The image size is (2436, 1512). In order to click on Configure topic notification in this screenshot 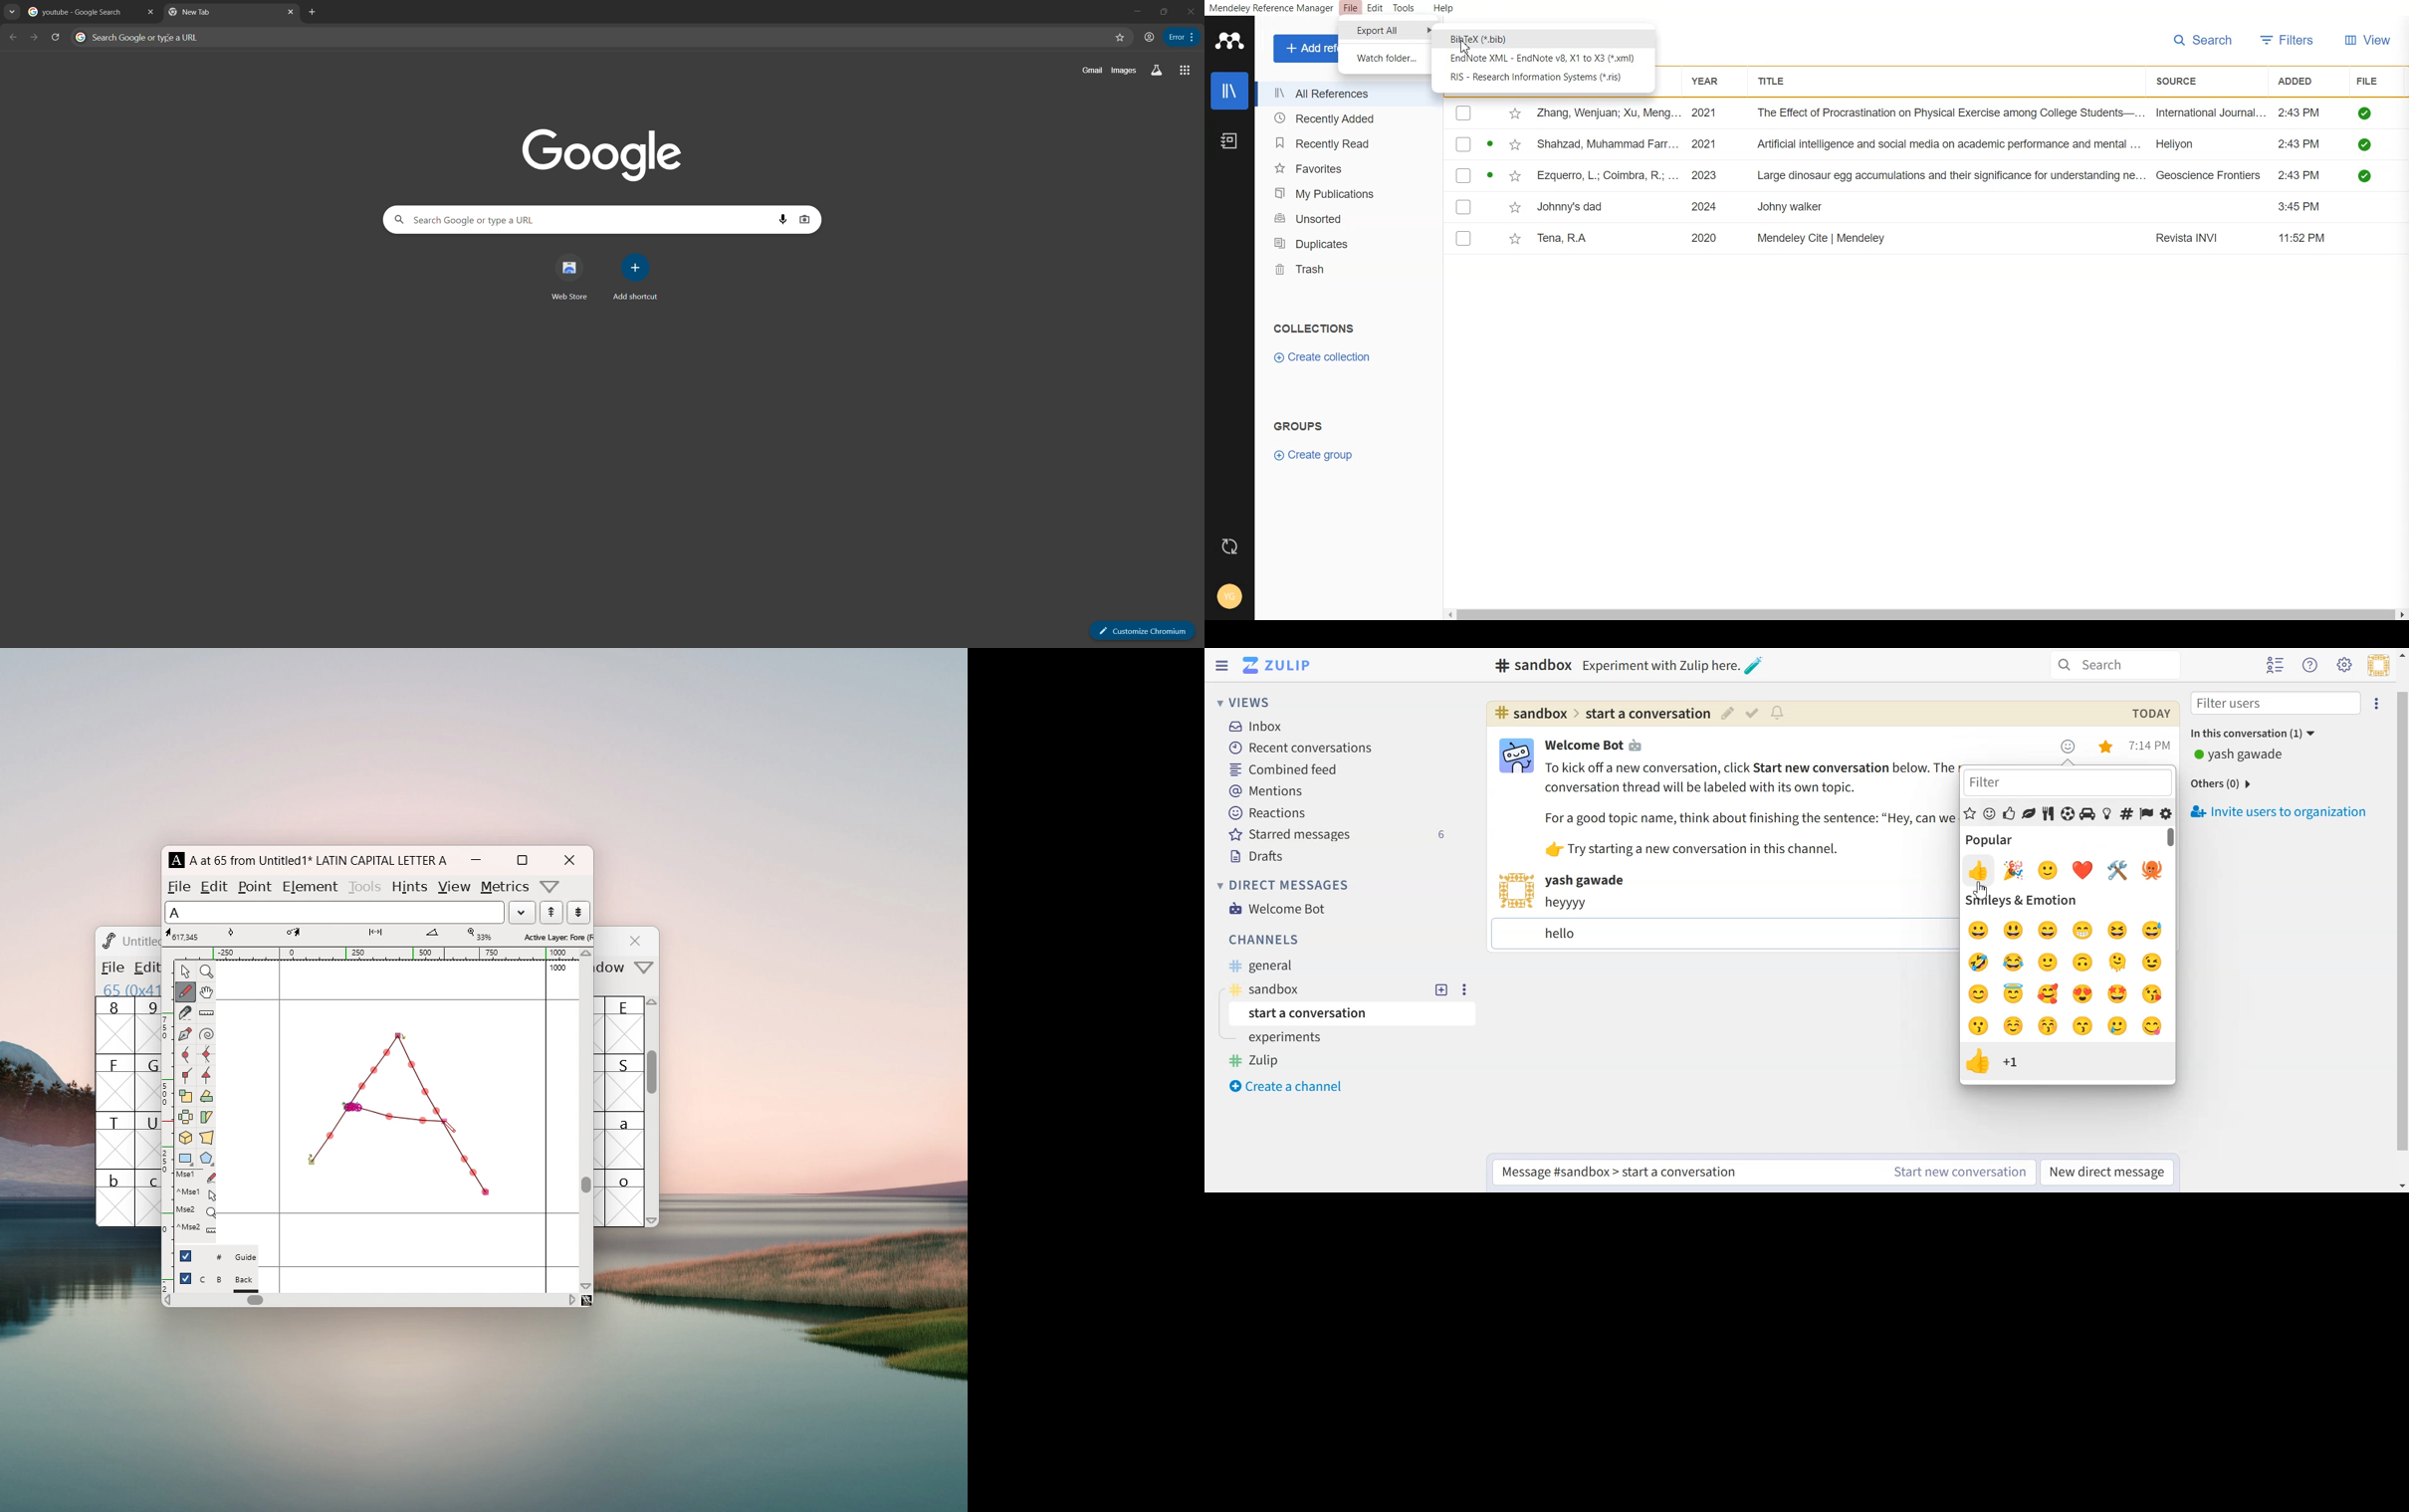, I will do `click(1779, 713)`.